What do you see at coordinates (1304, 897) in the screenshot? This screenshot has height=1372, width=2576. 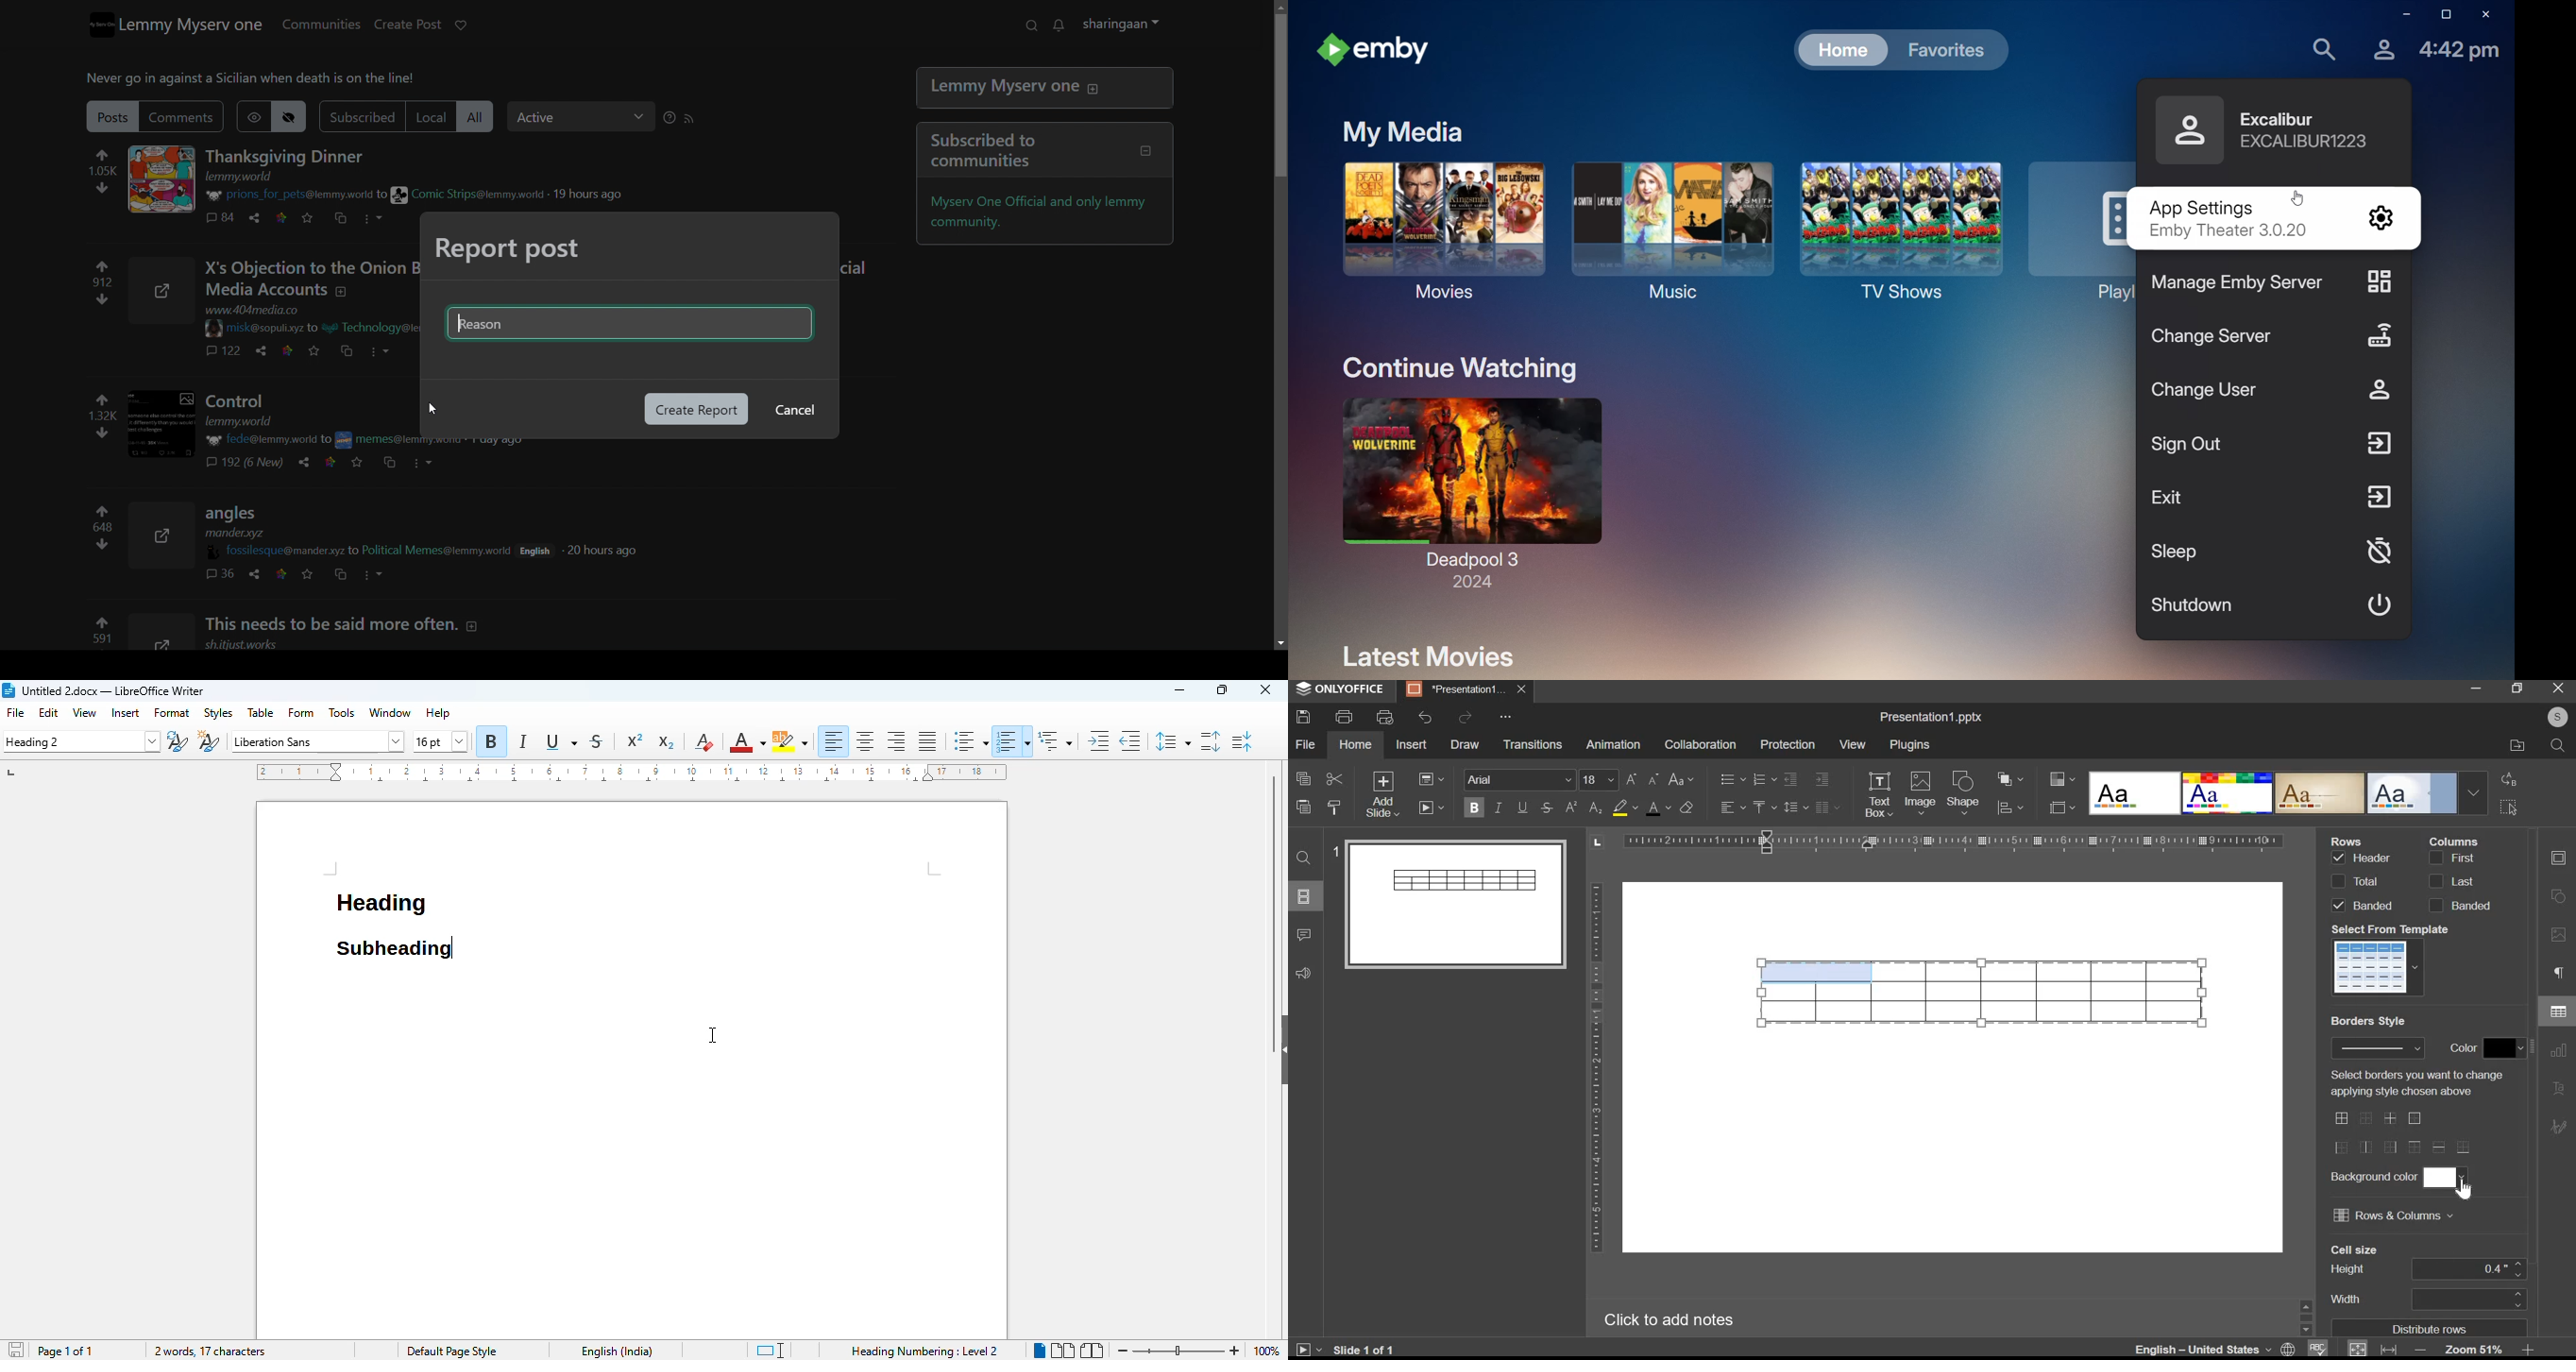 I see `slide menu` at bounding box center [1304, 897].